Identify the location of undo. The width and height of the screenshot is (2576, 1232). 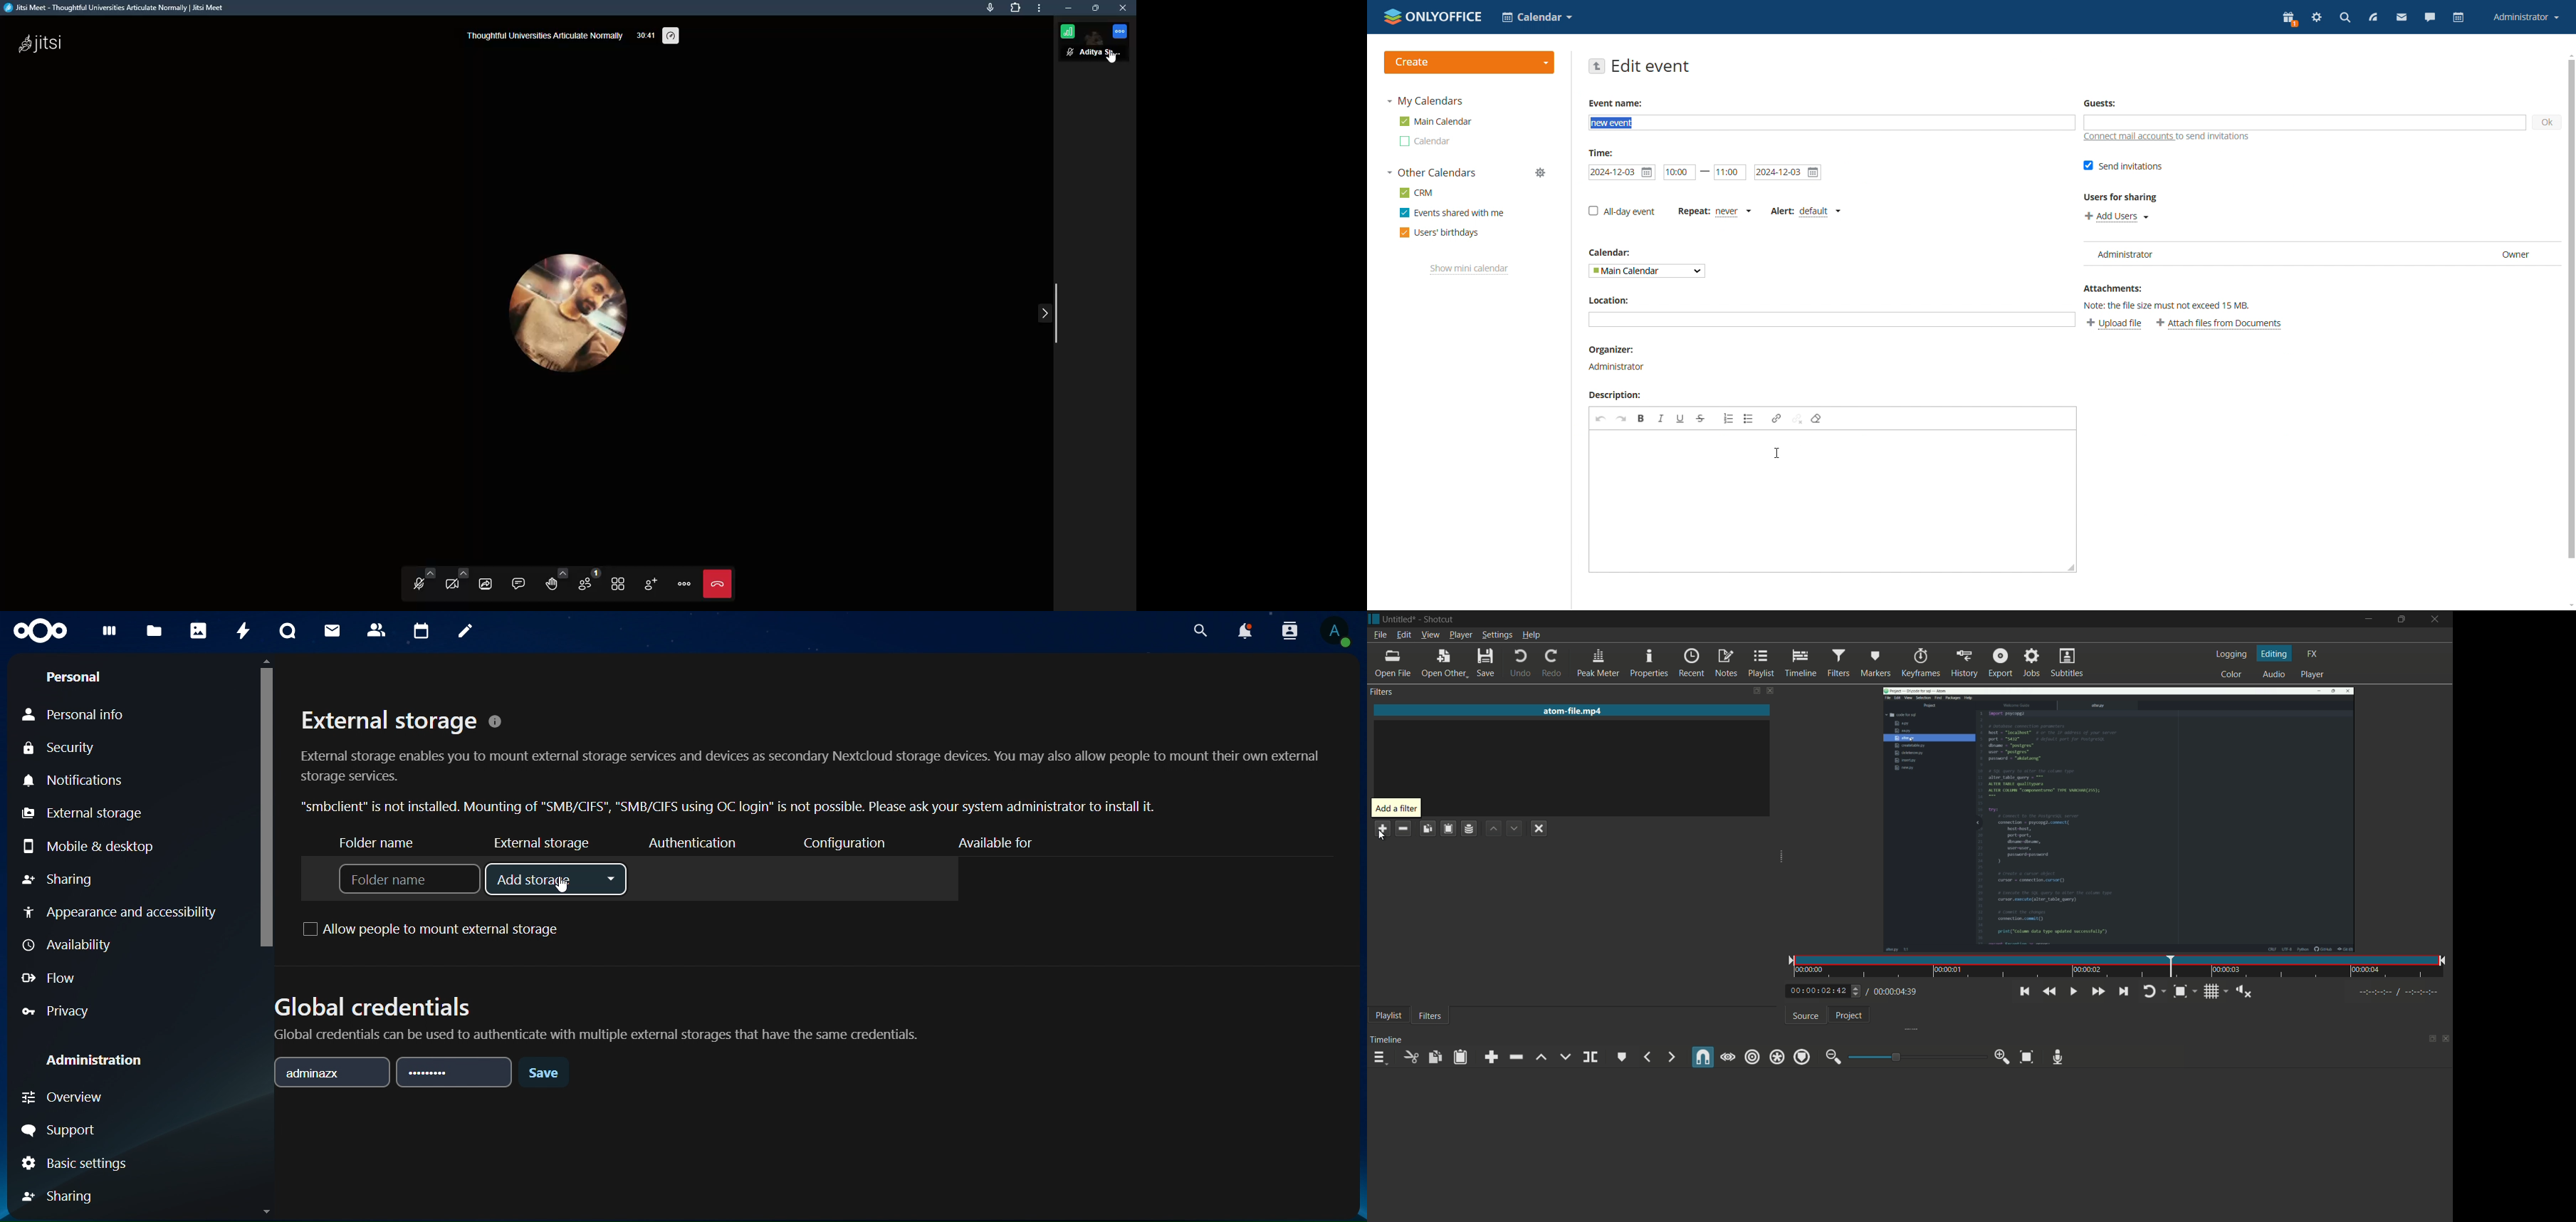
(1521, 665).